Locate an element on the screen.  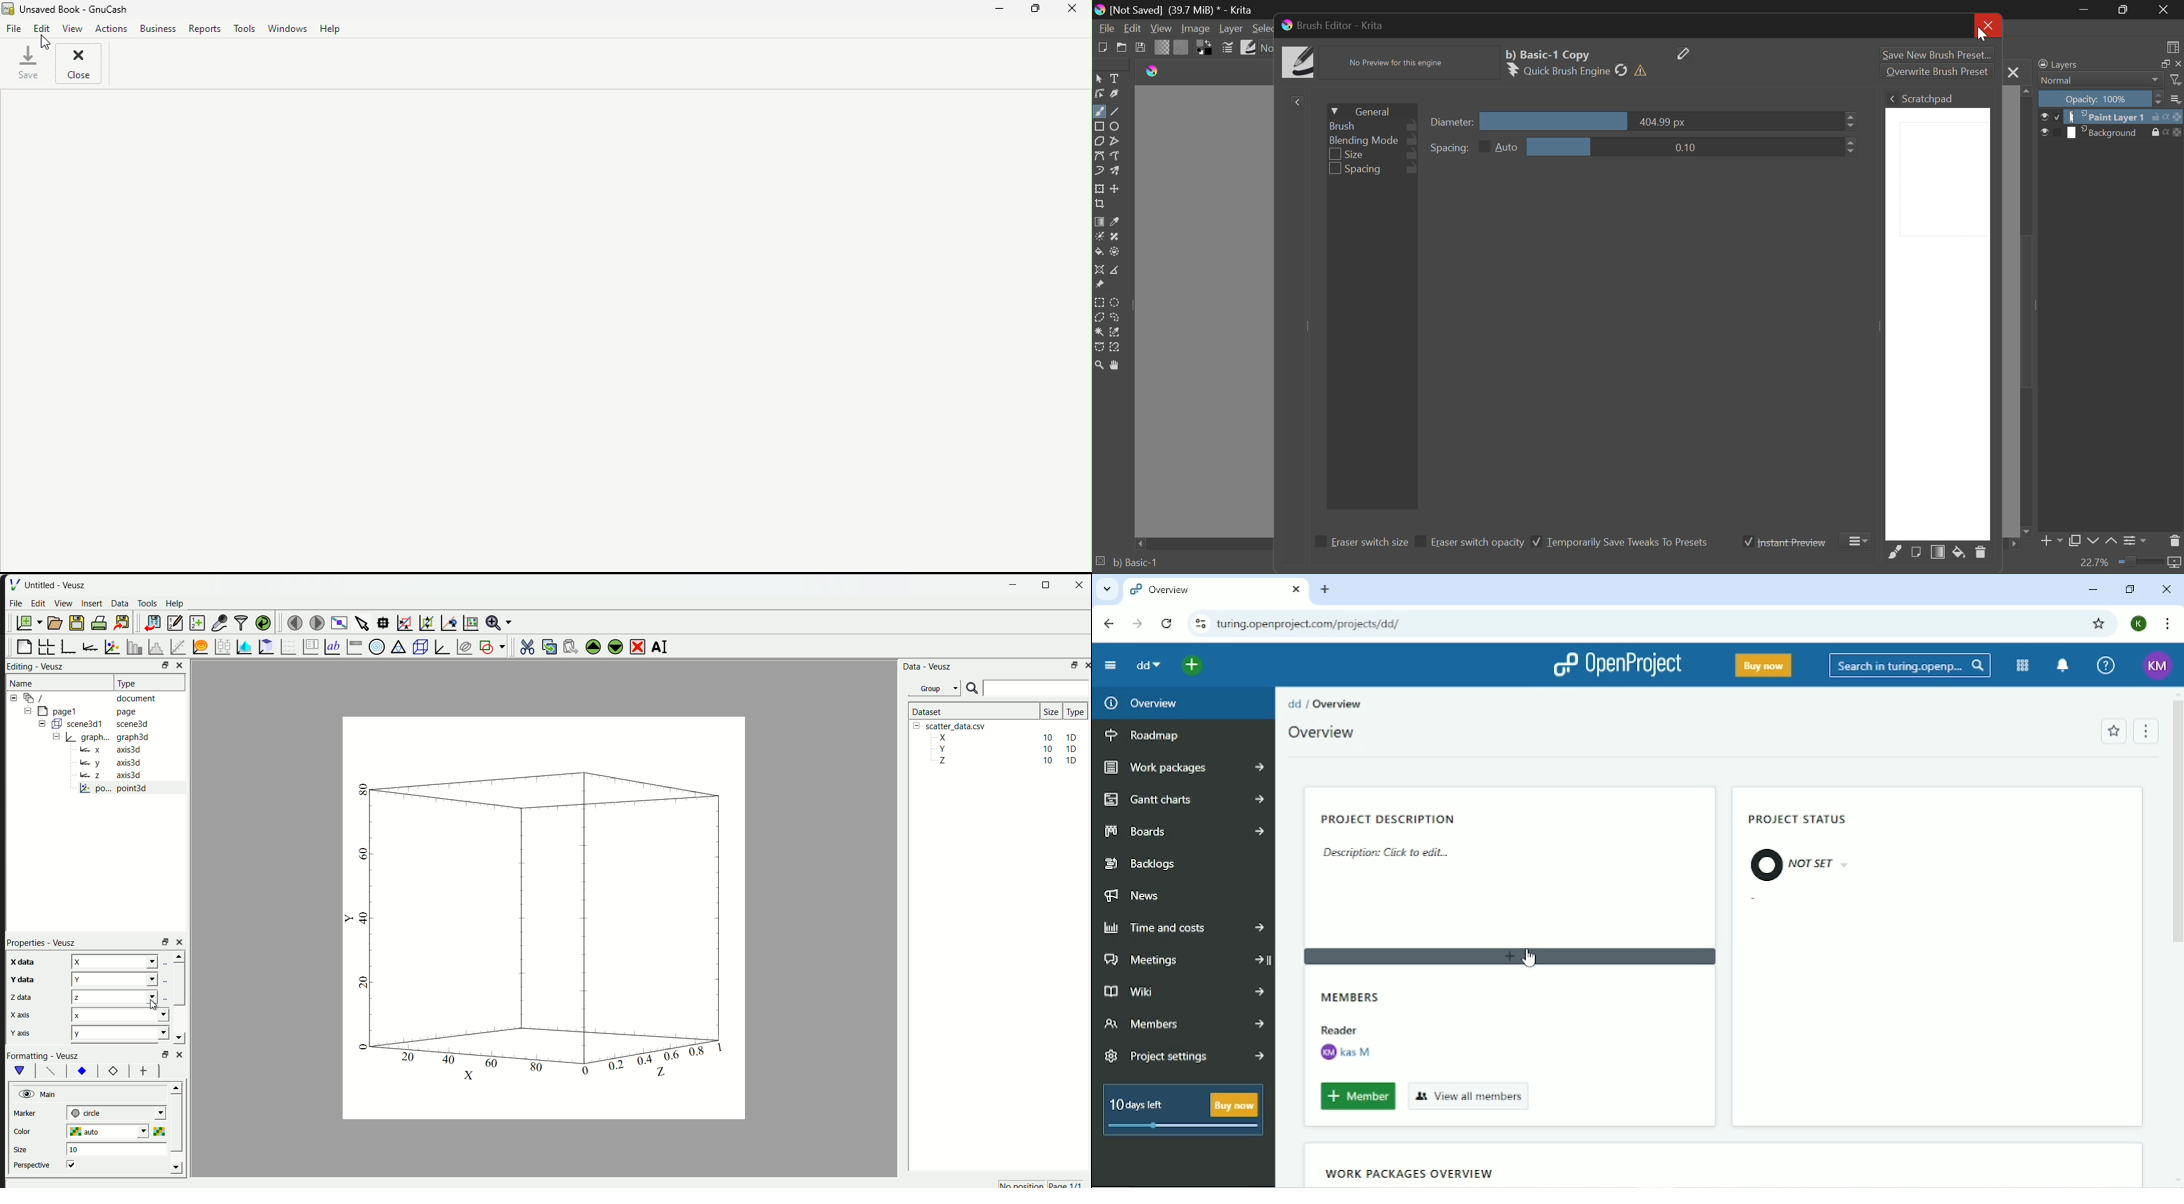
Smart Patch Tool is located at coordinates (1116, 236).